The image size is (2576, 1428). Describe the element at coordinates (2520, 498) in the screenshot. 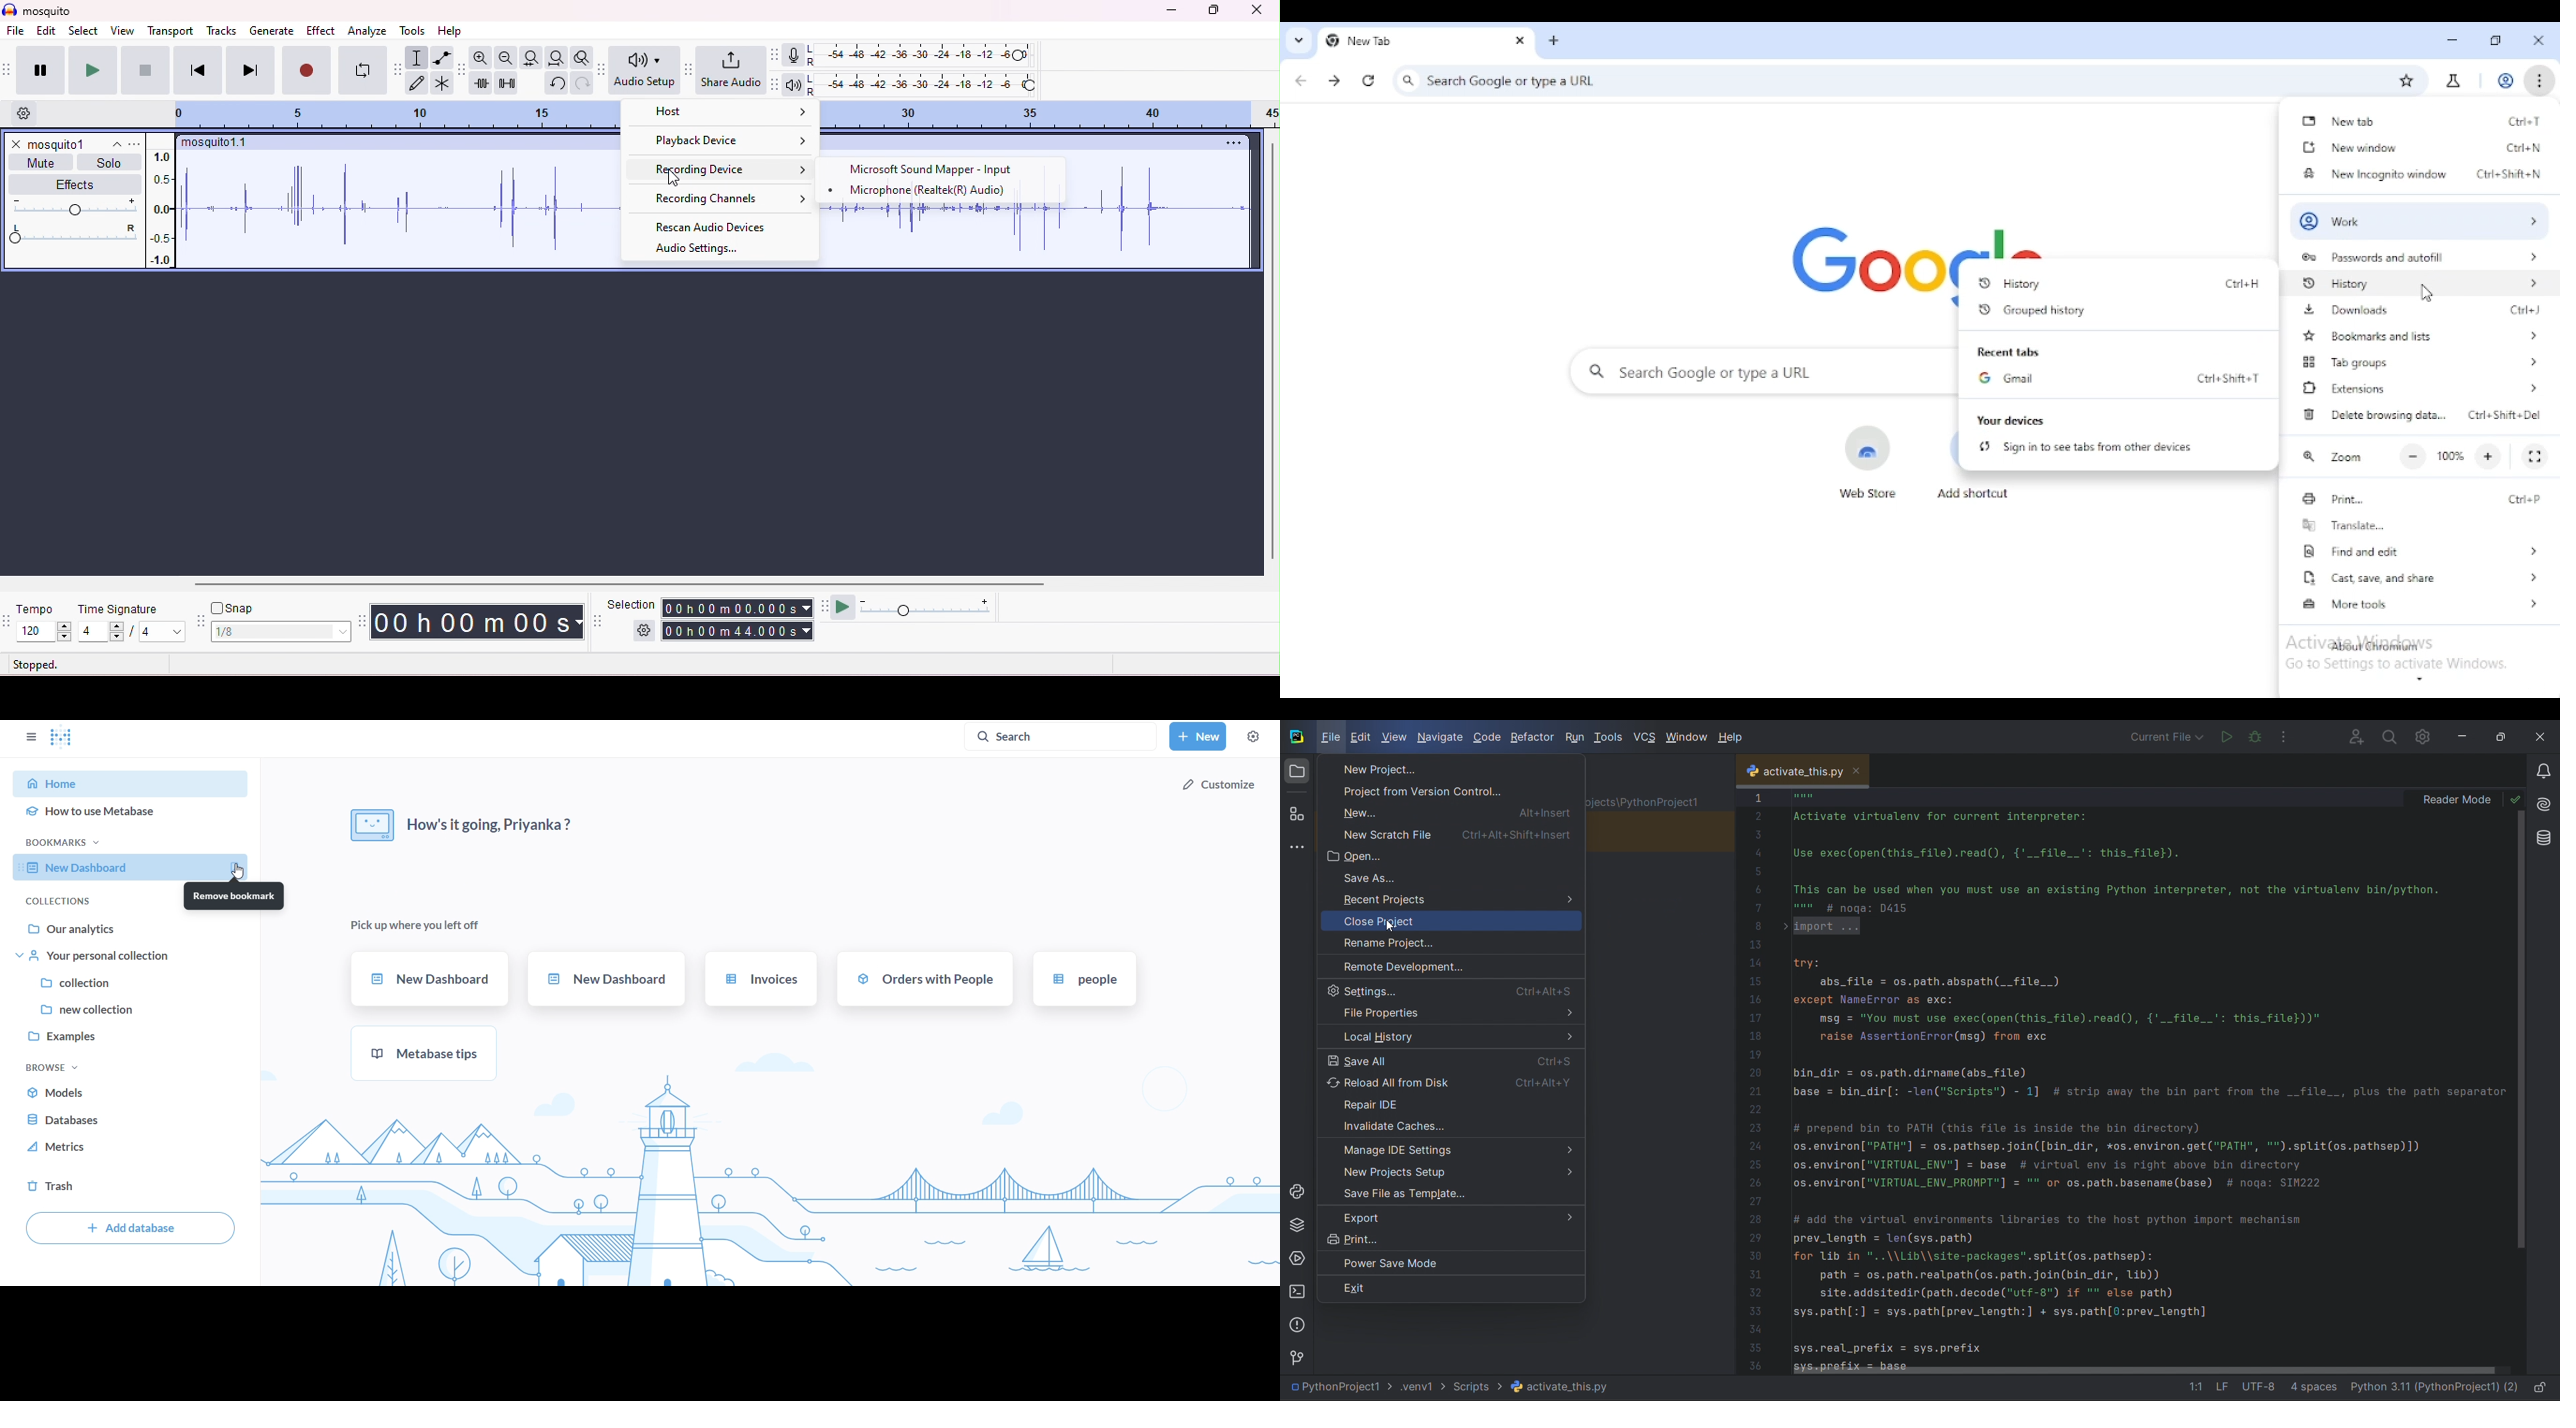

I see `shortcut for print` at that location.